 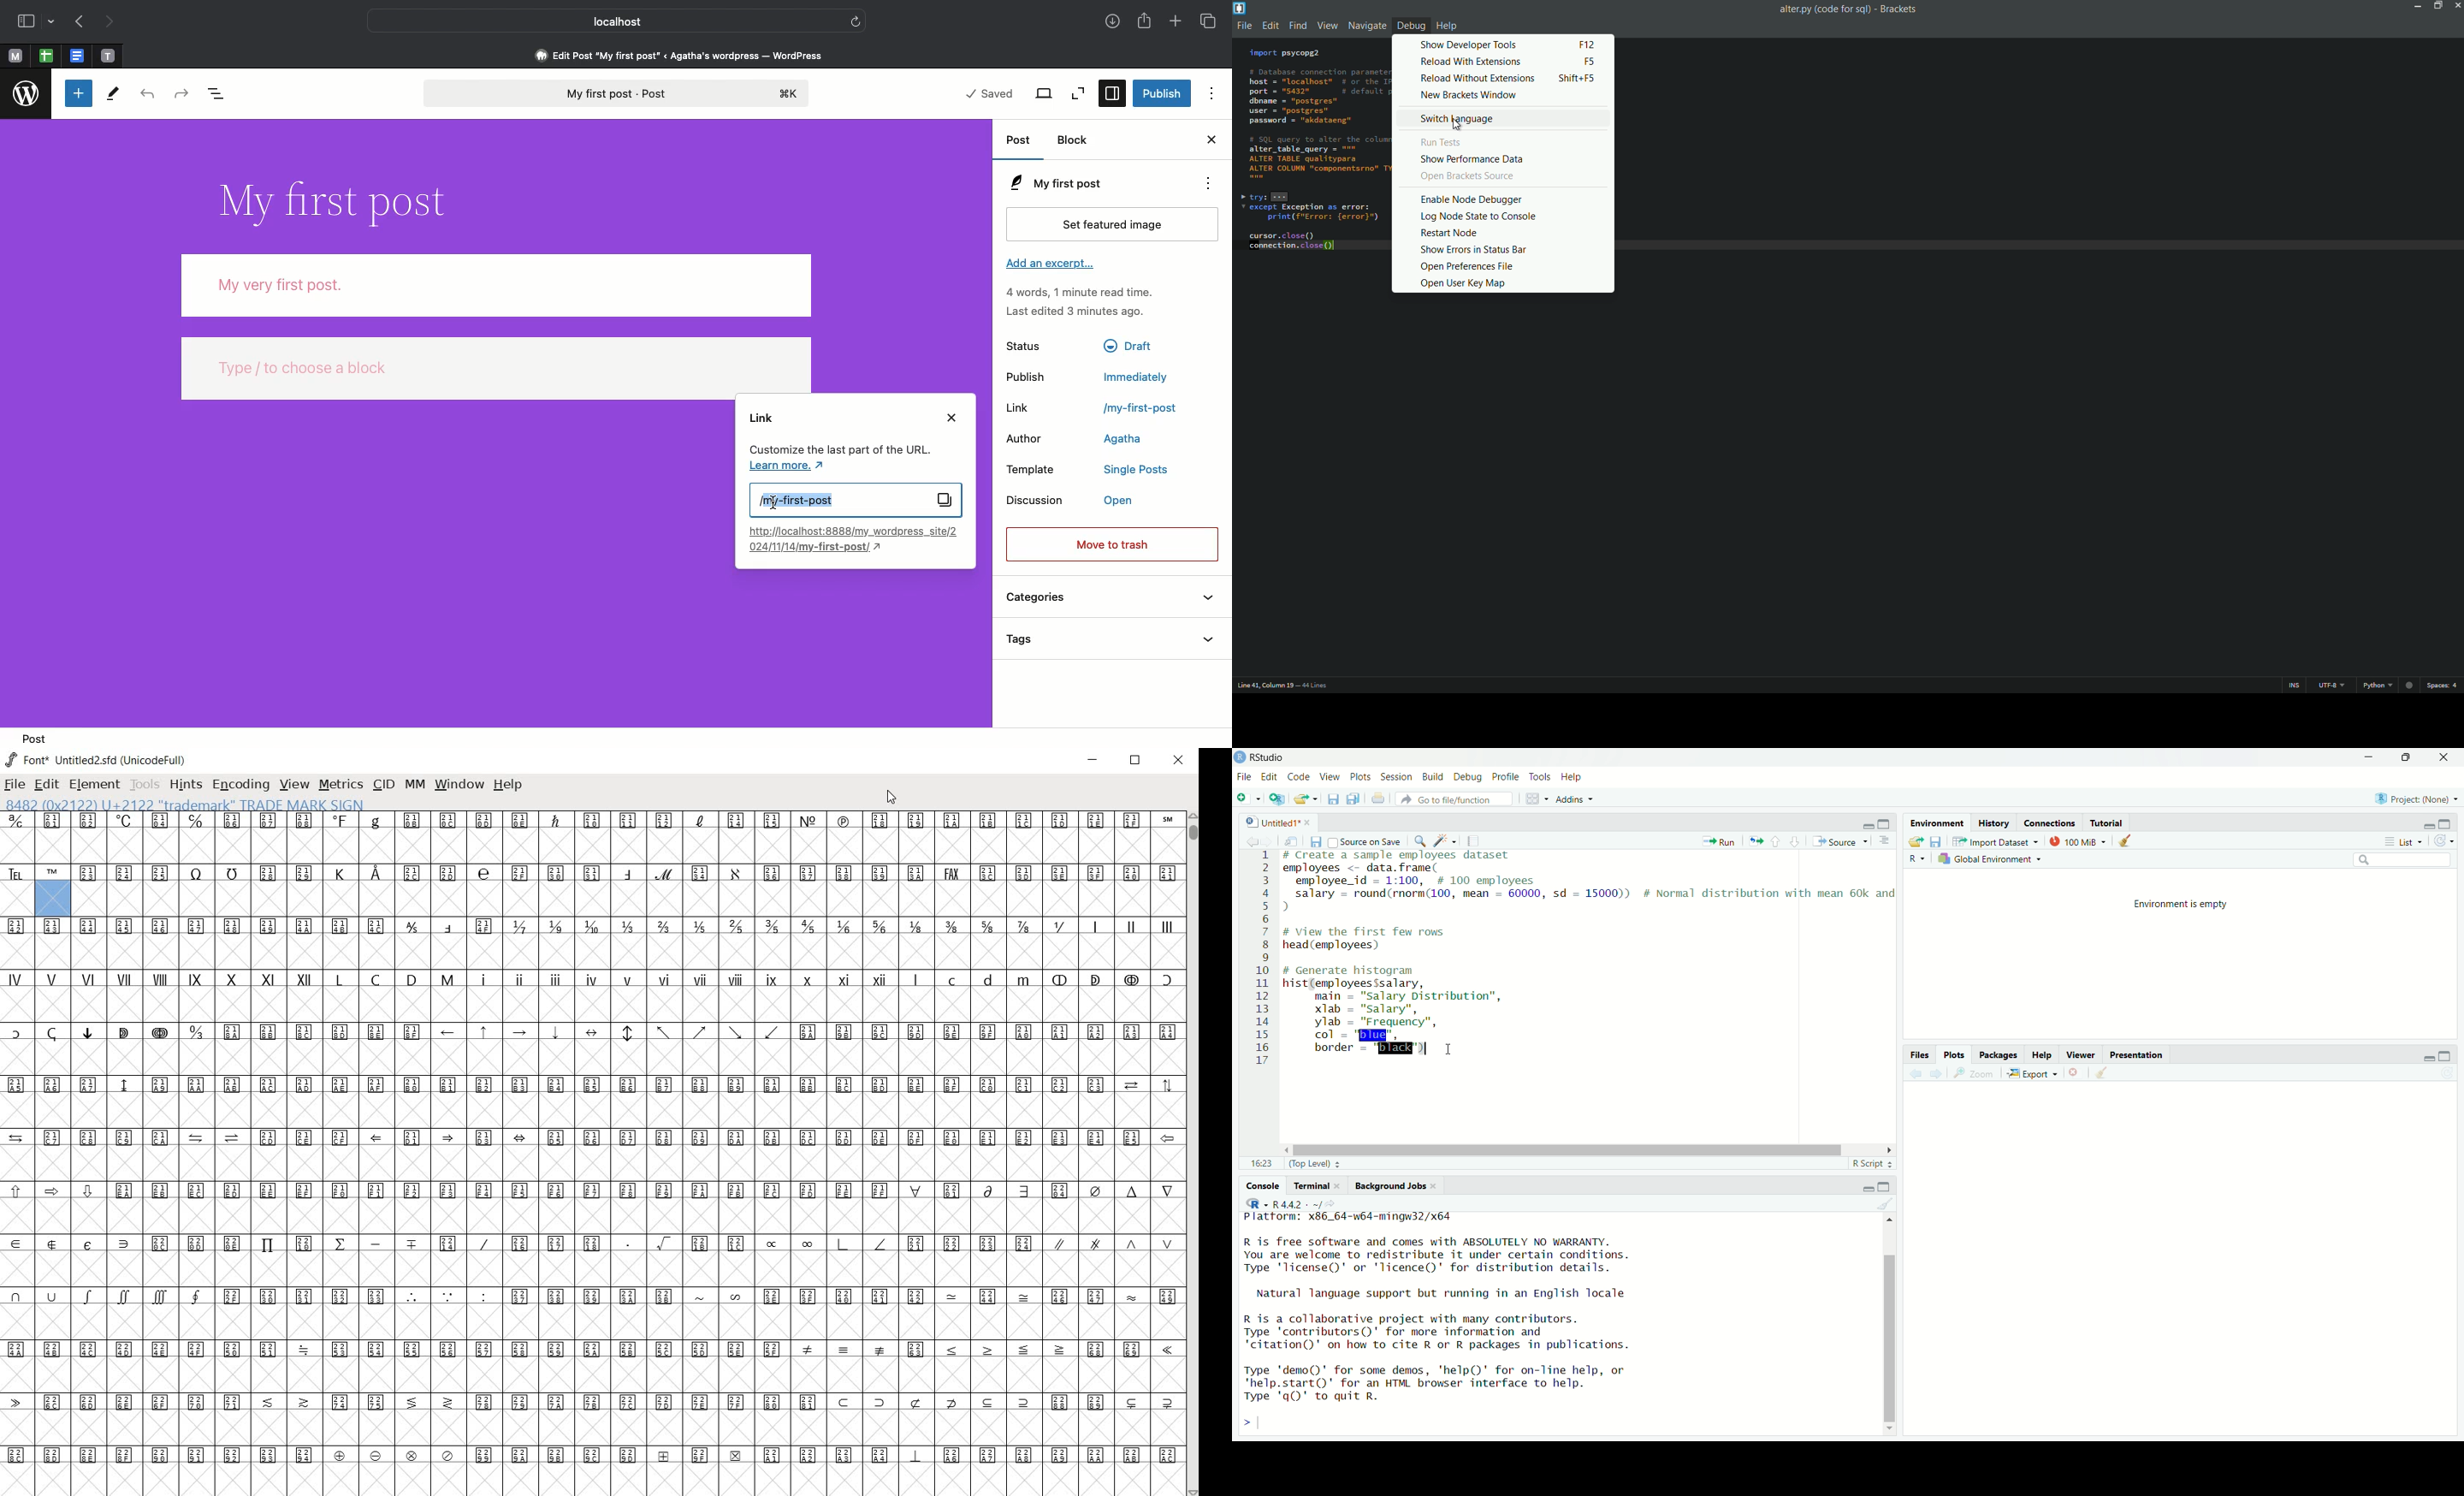 I want to click on close, so click(x=2445, y=757).